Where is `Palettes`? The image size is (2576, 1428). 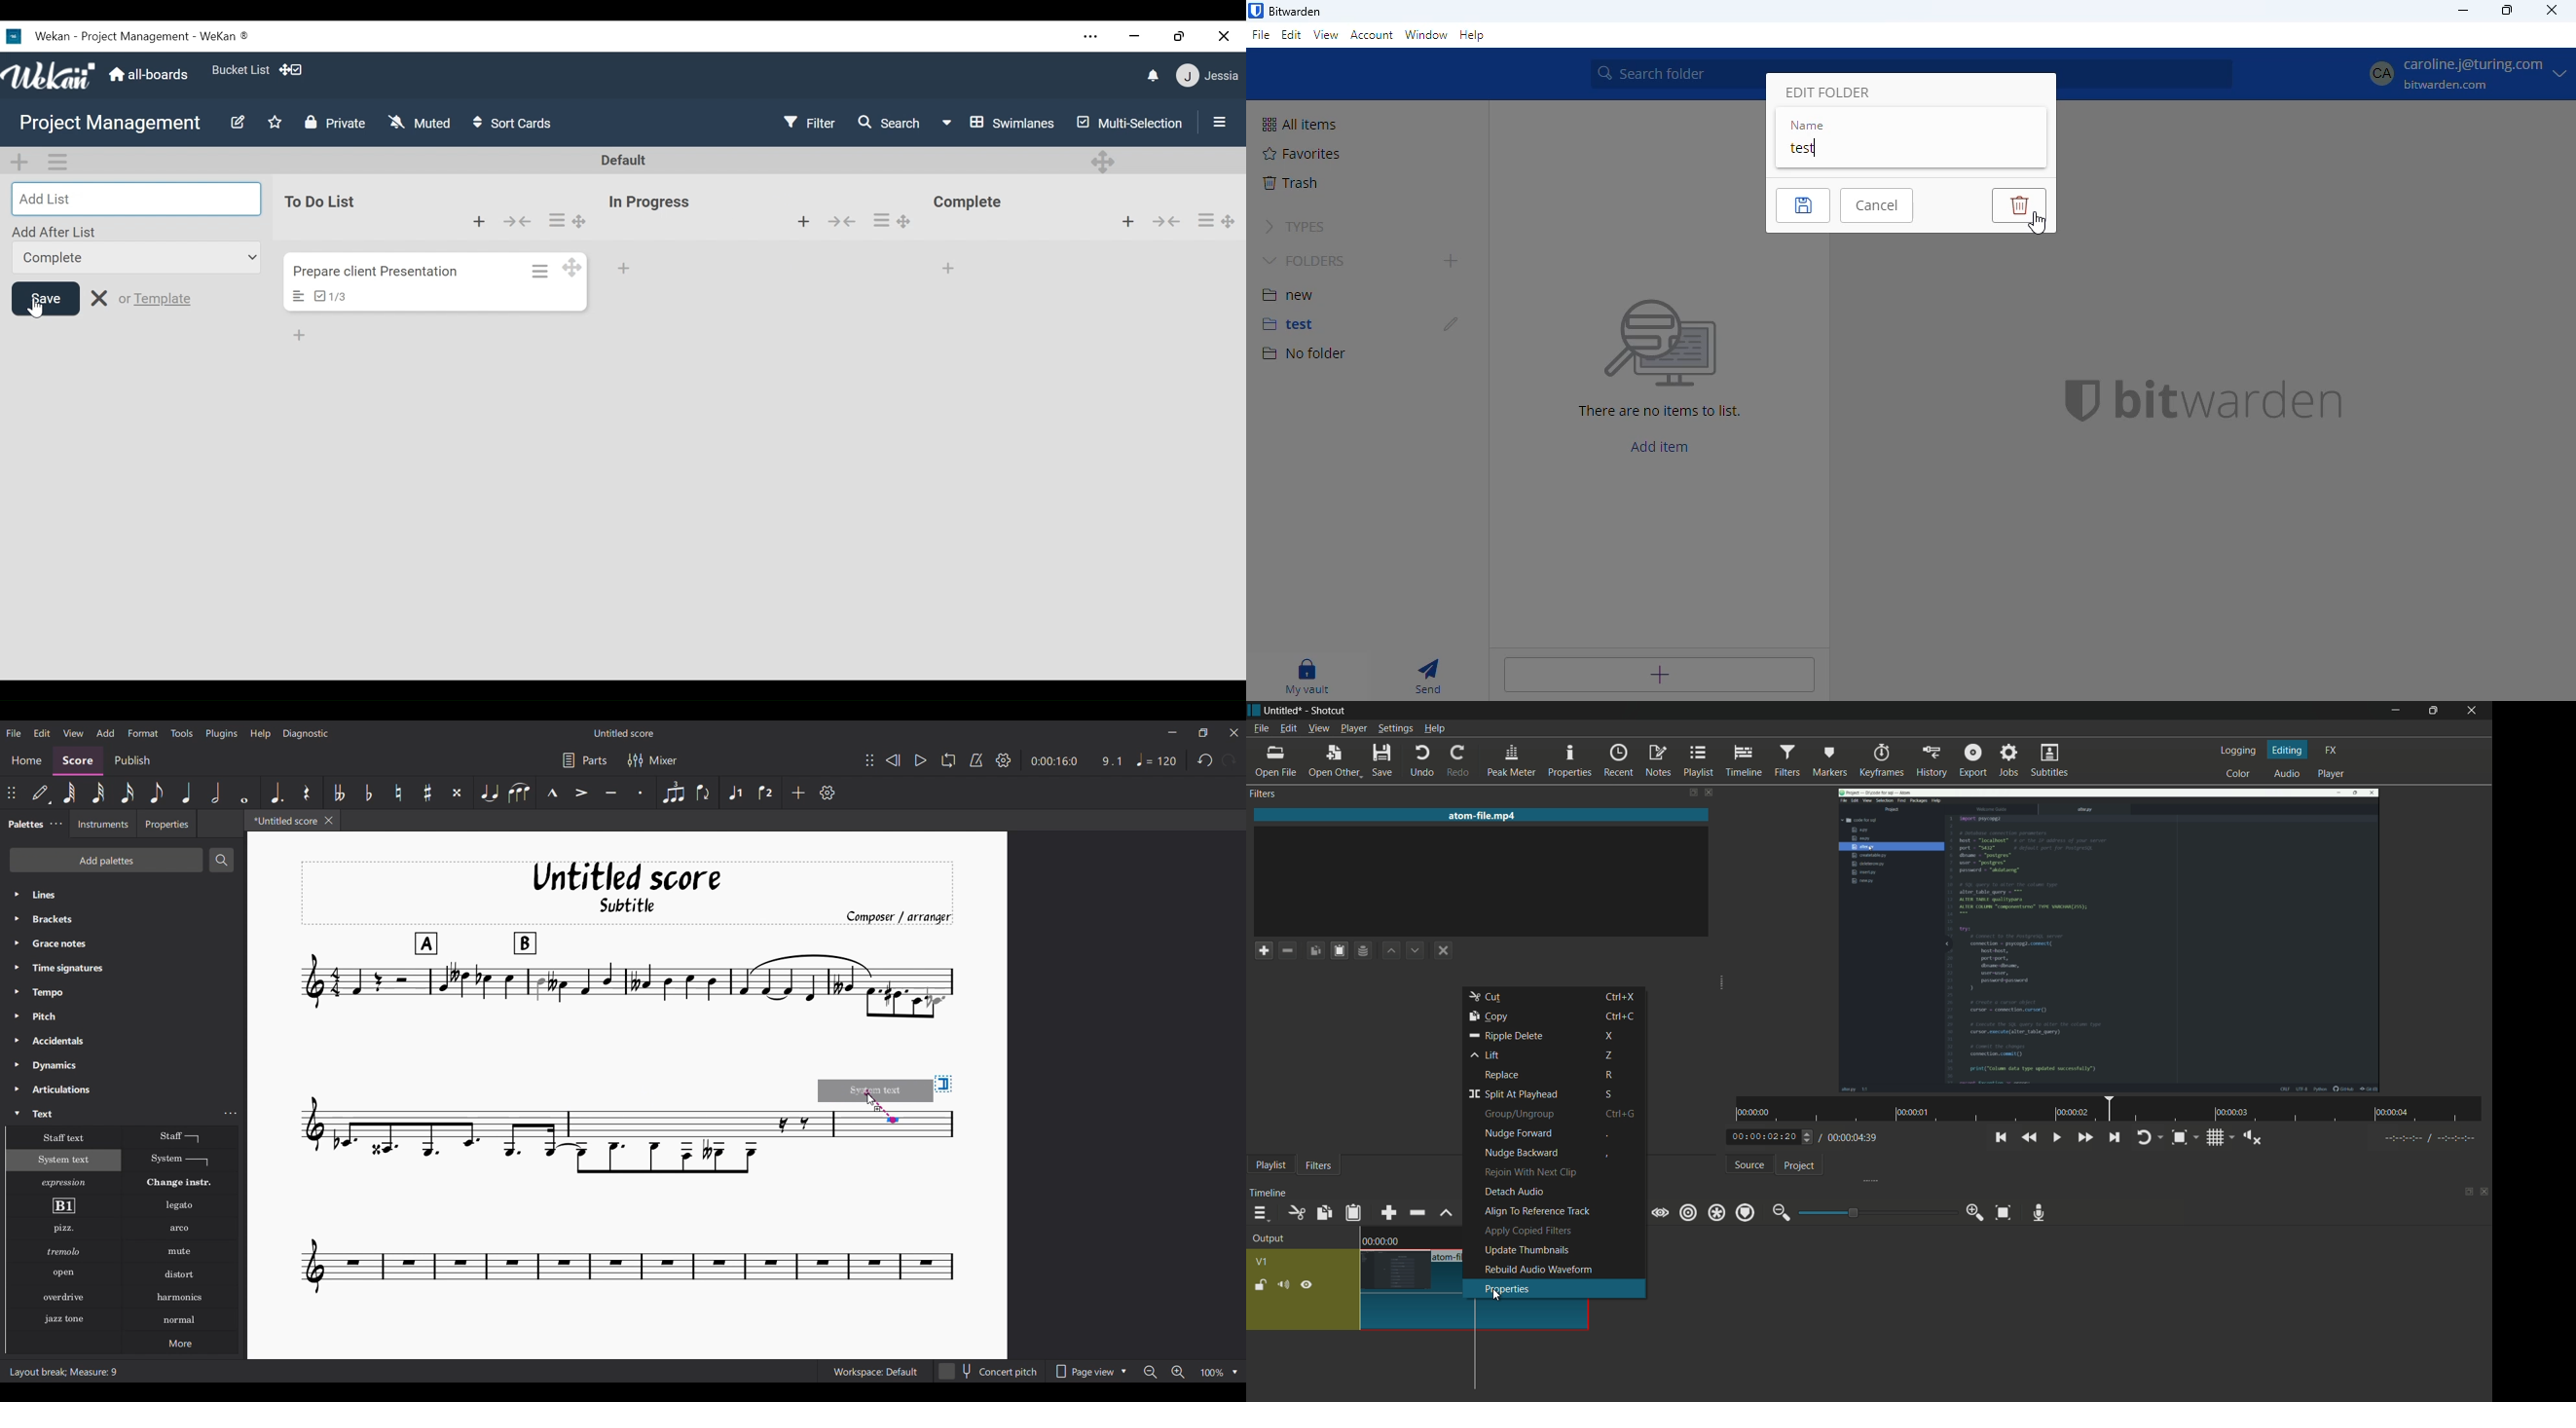 Palettes is located at coordinates (23, 825).